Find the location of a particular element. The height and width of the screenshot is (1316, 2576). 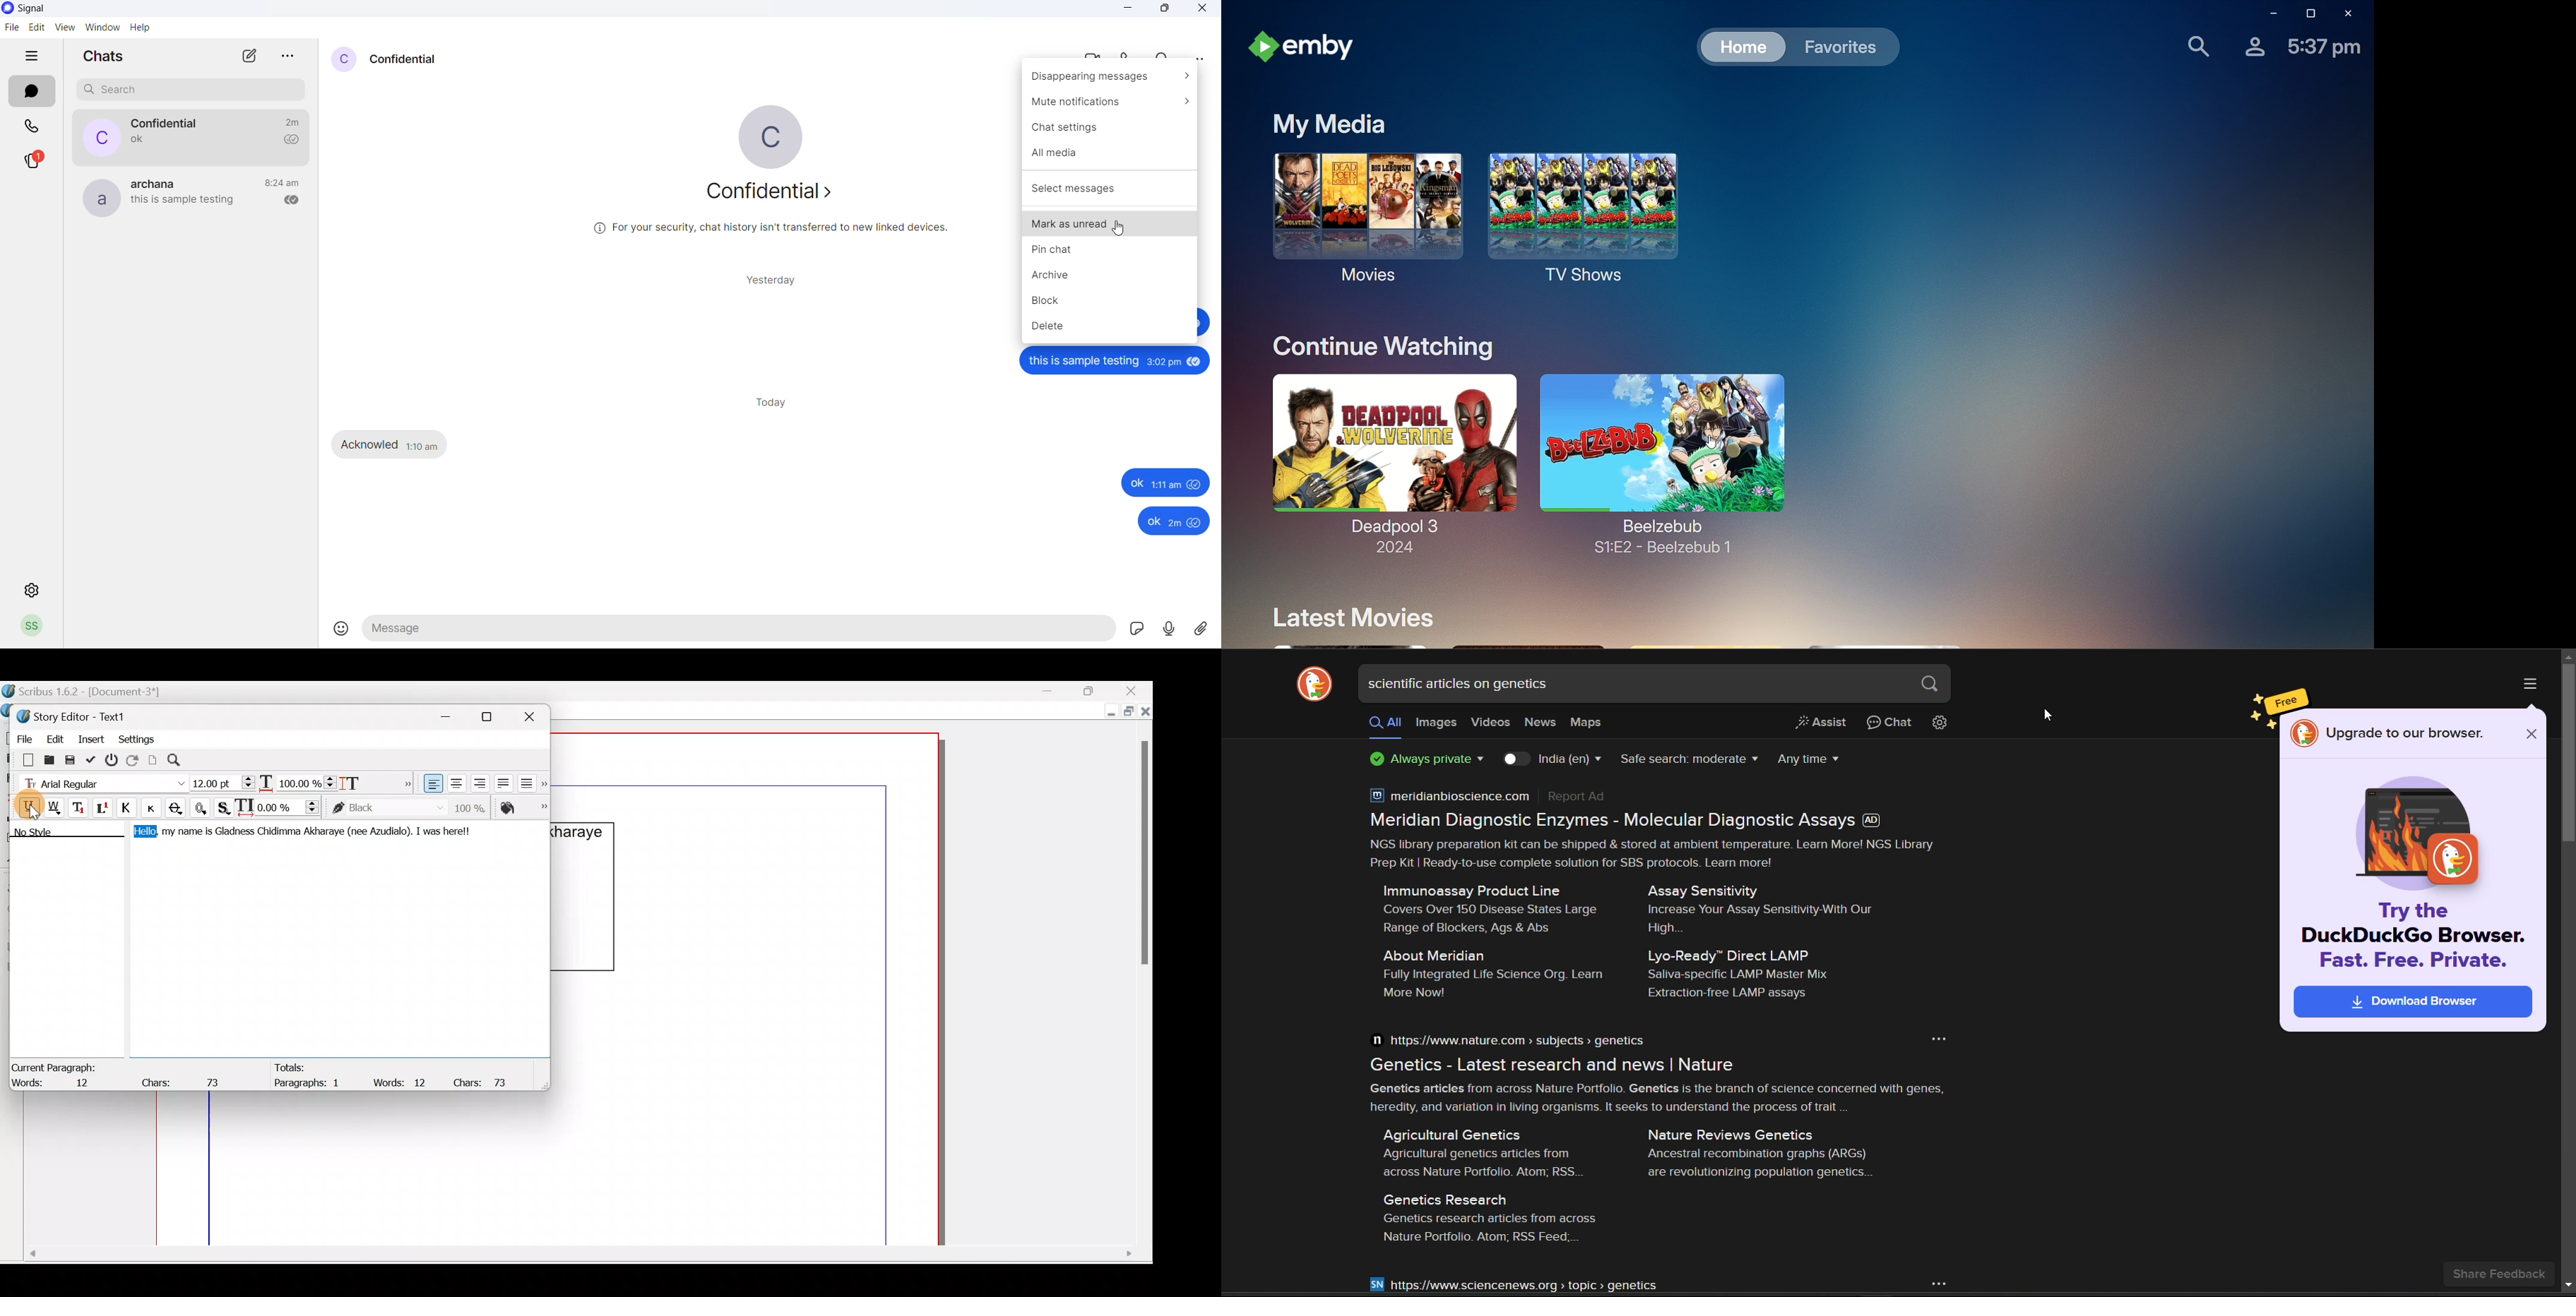

Try the
DuckDuckGo Browser.
Fast. Free. Private. is located at coordinates (2413, 961).